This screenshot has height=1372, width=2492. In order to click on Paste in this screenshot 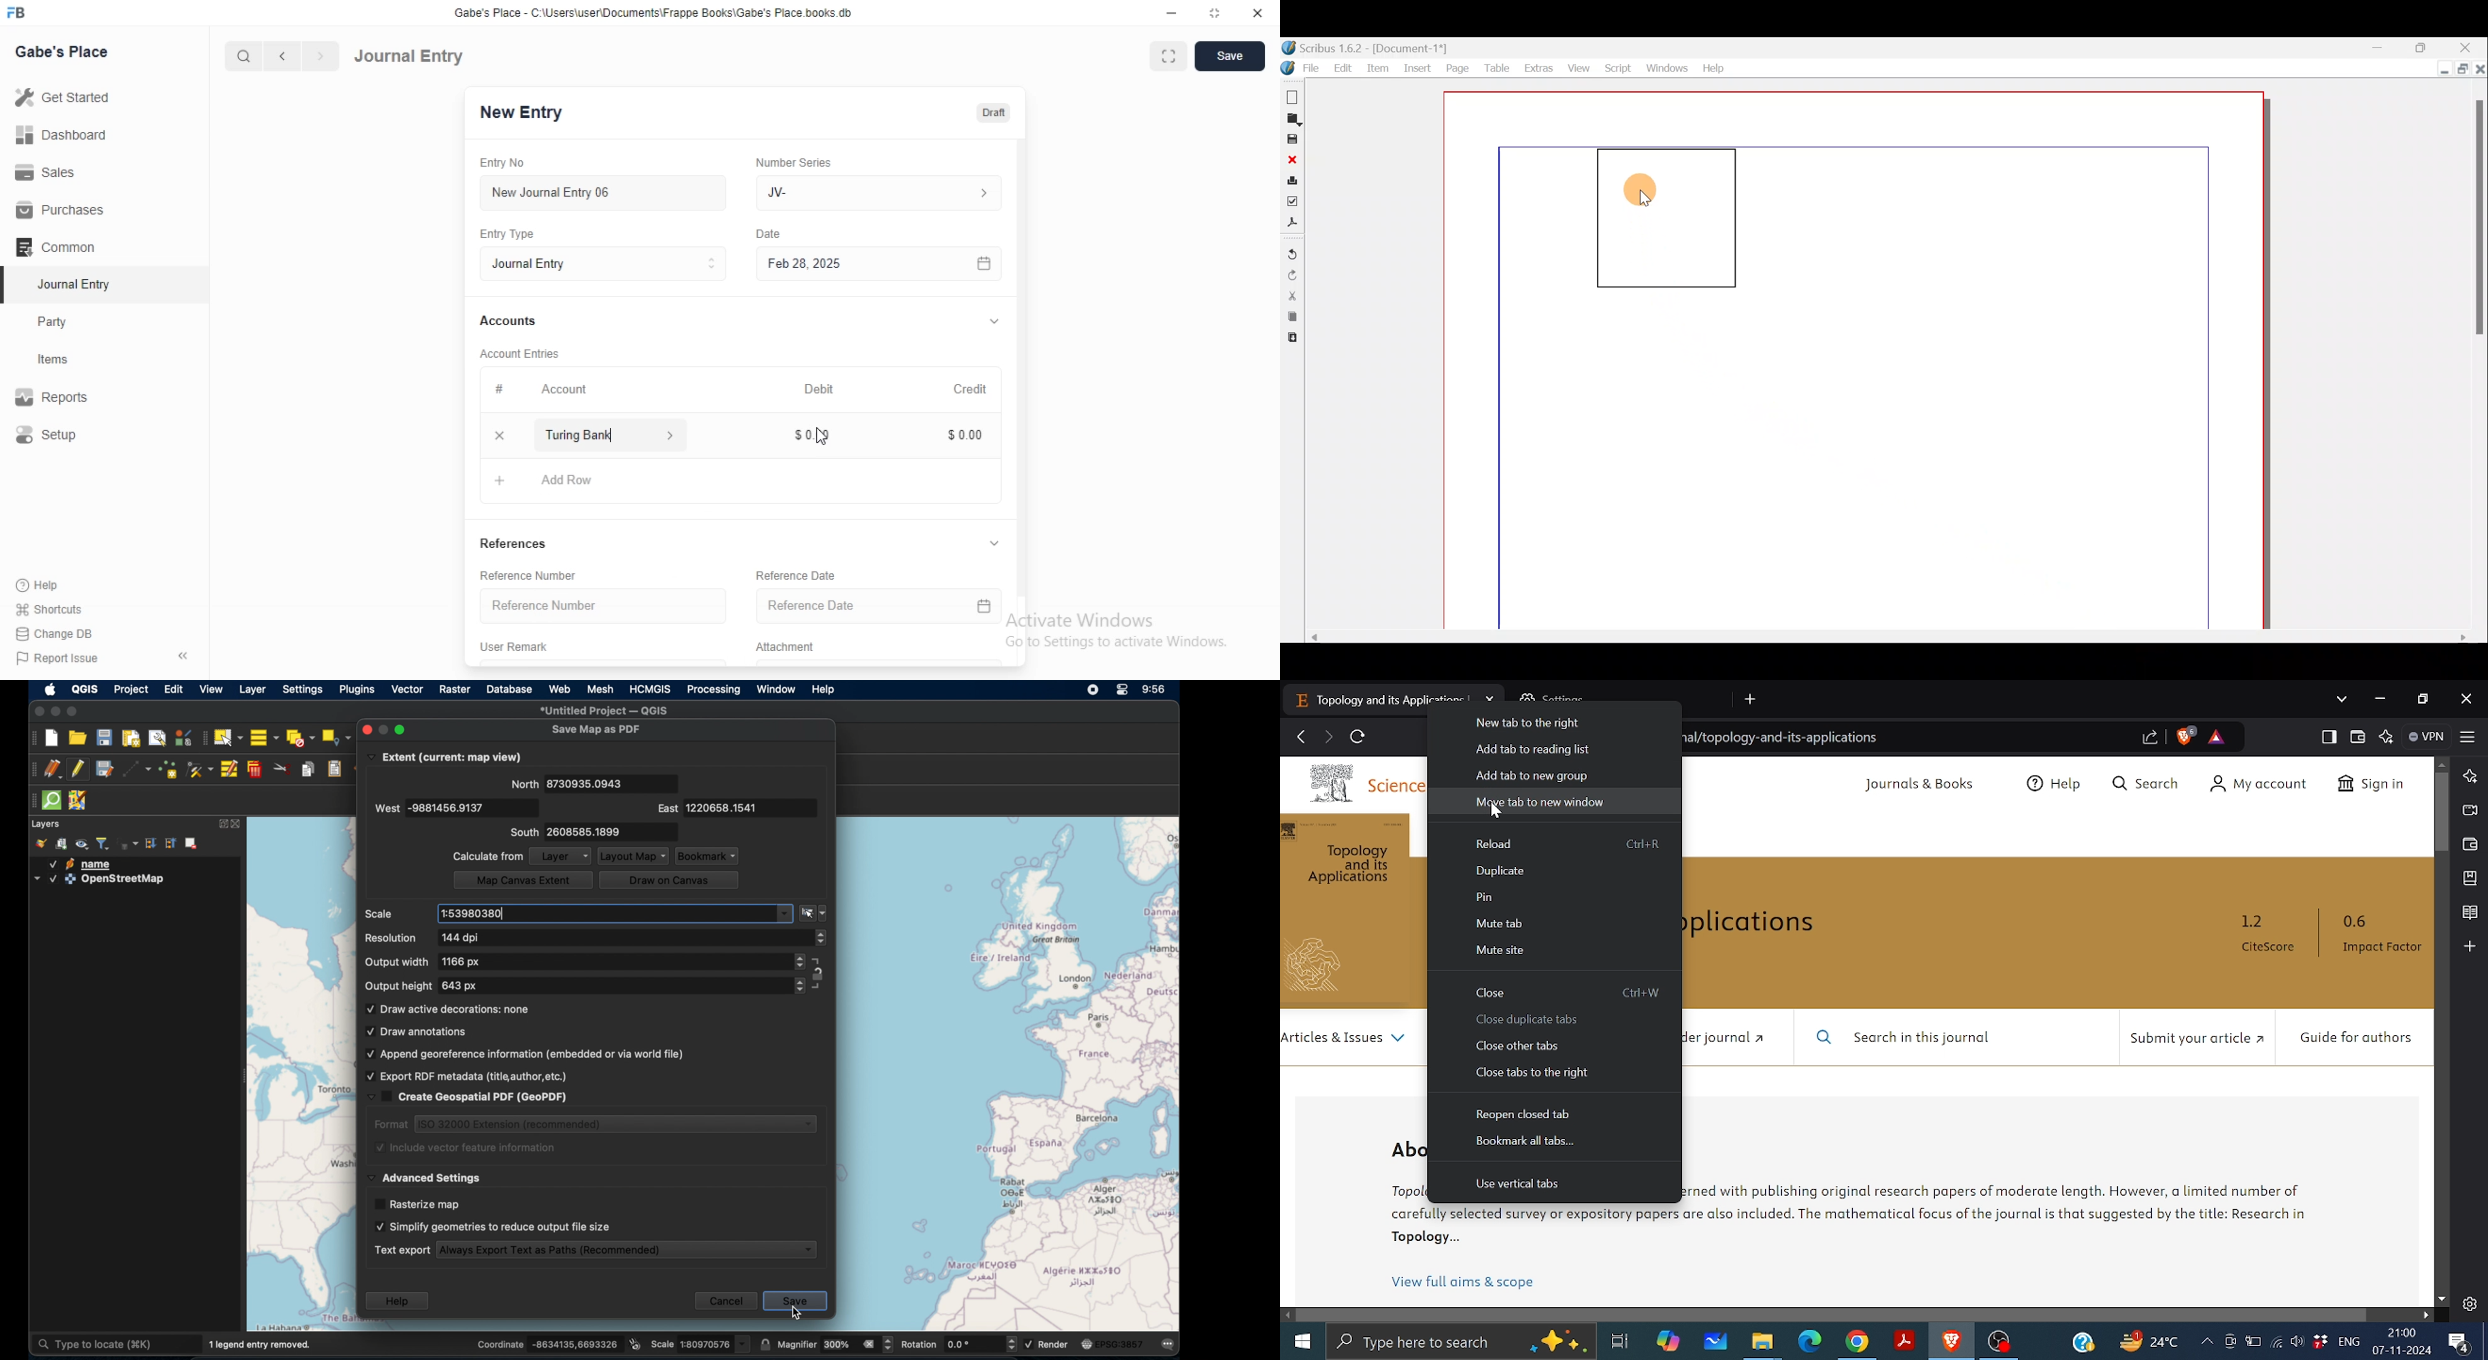, I will do `click(1291, 339)`.